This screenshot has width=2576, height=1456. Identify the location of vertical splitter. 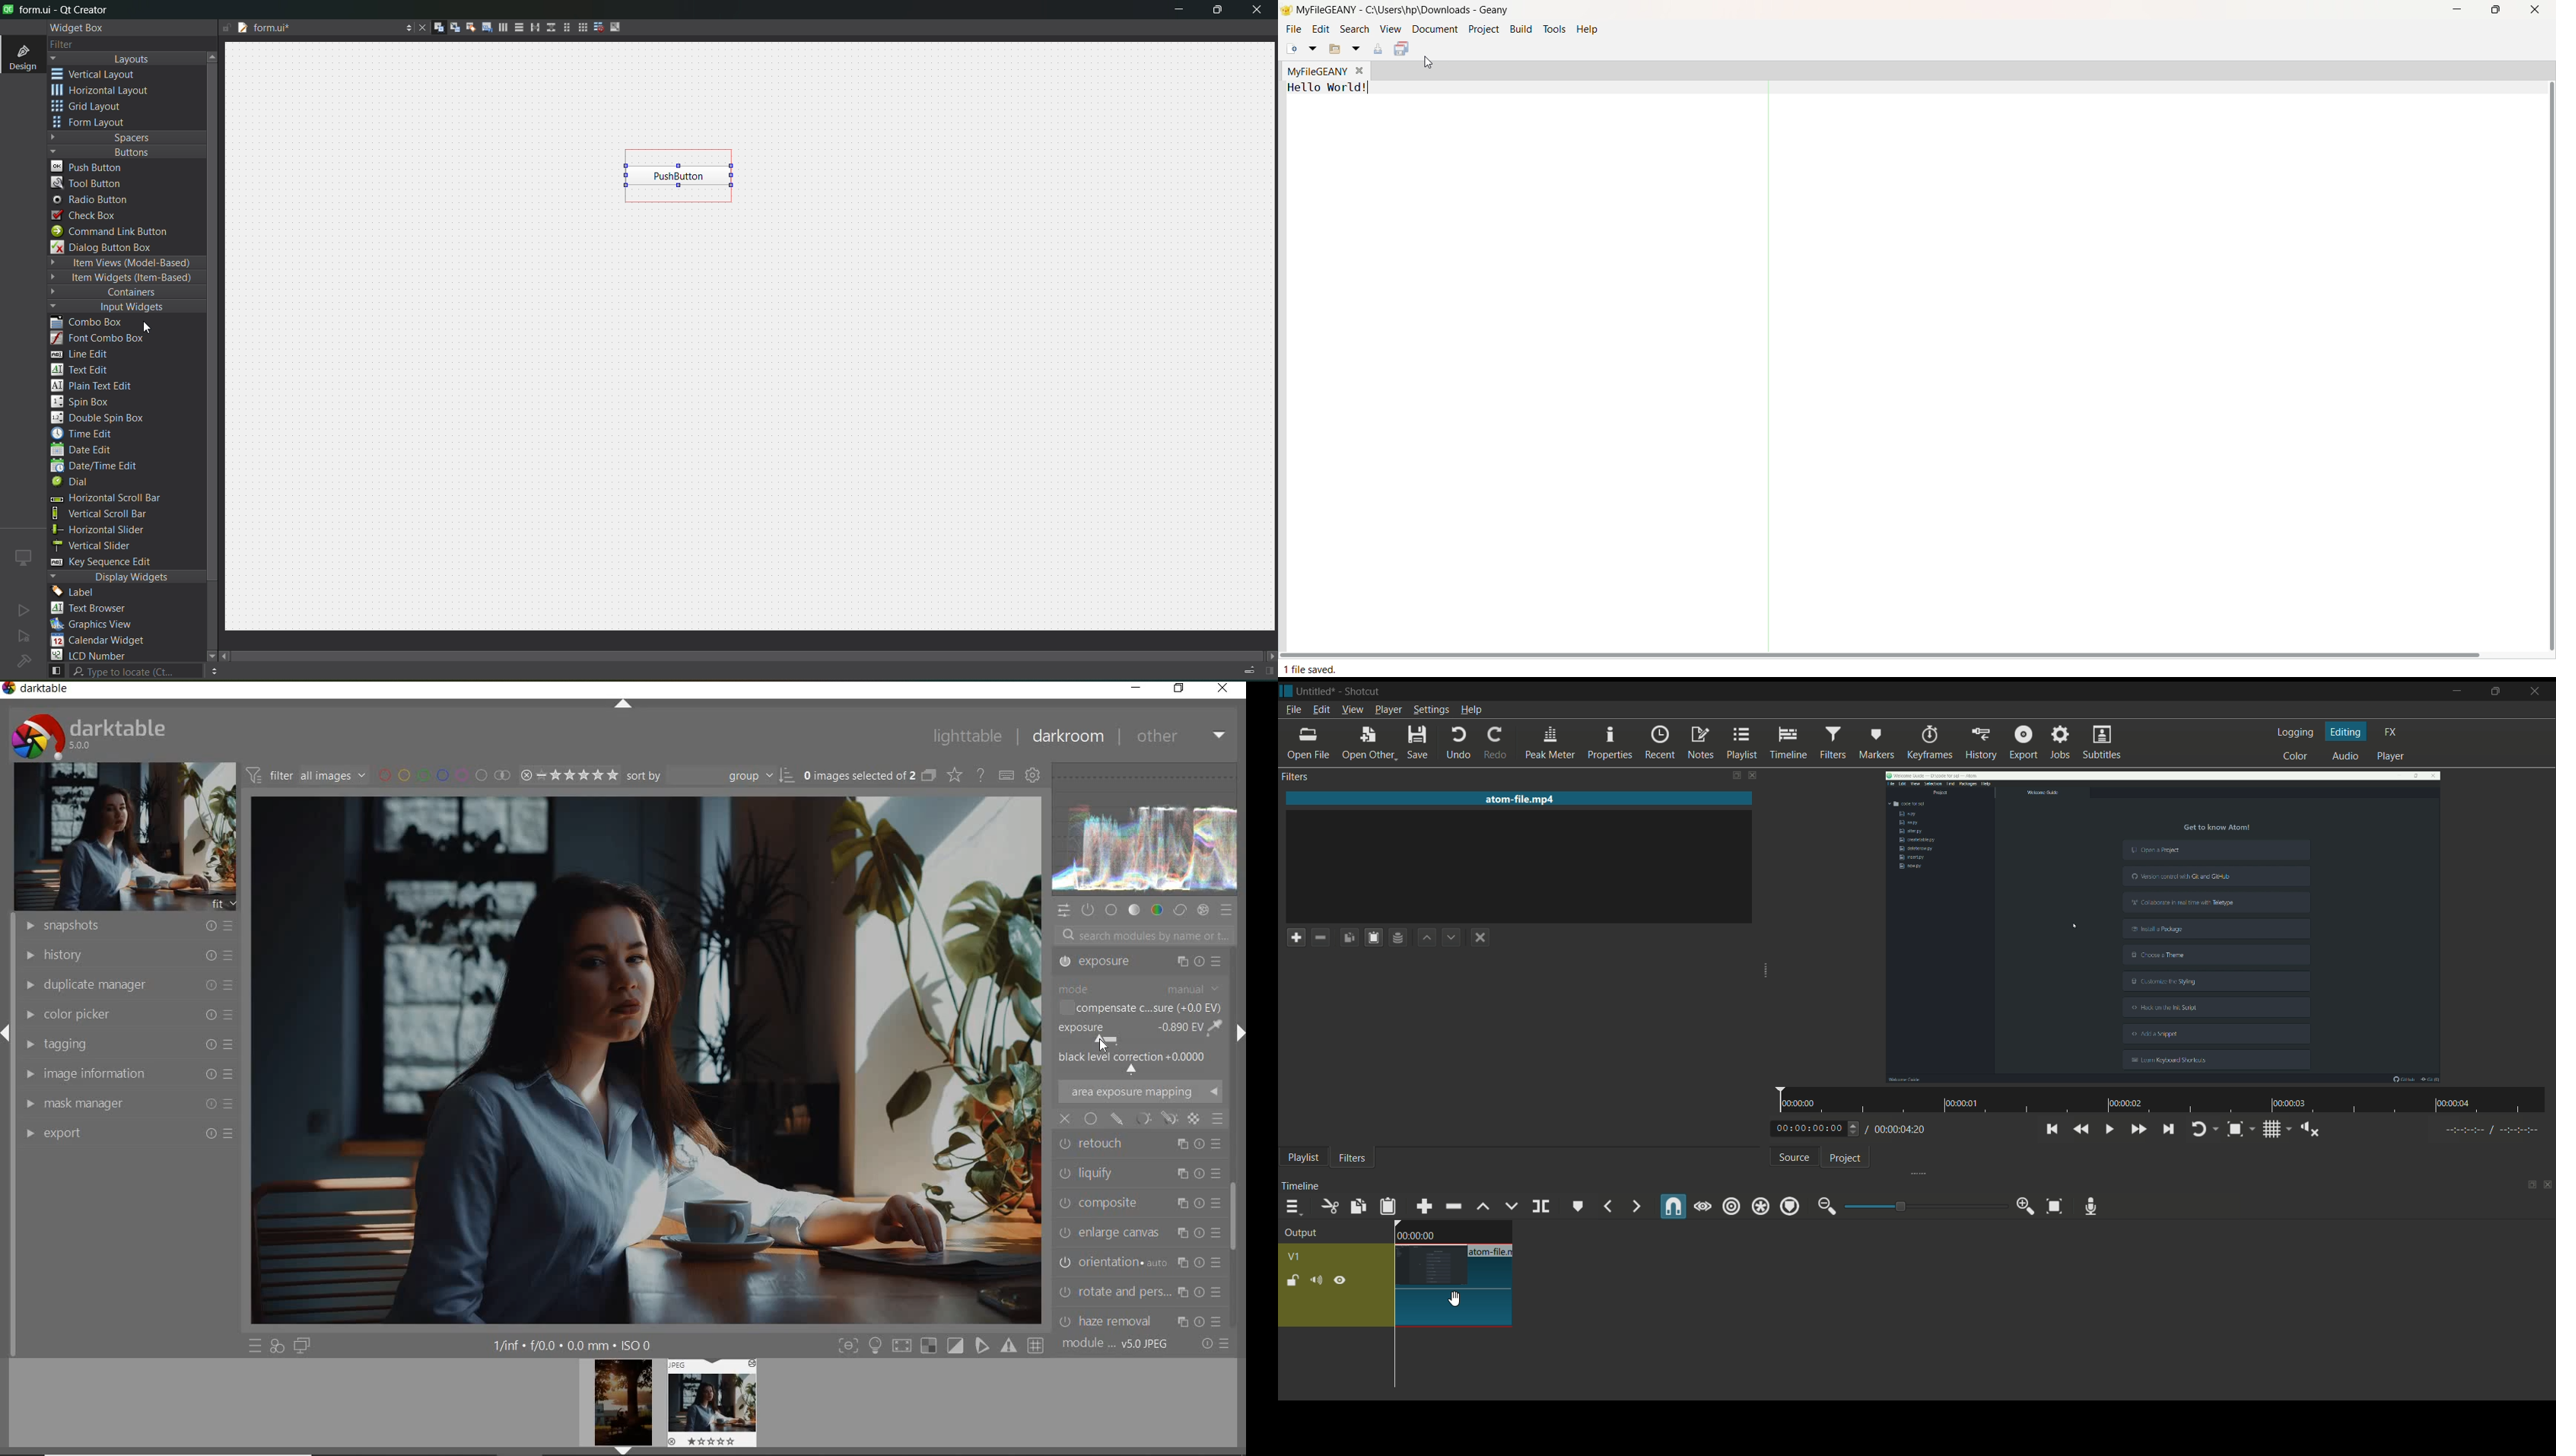
(549, 30).